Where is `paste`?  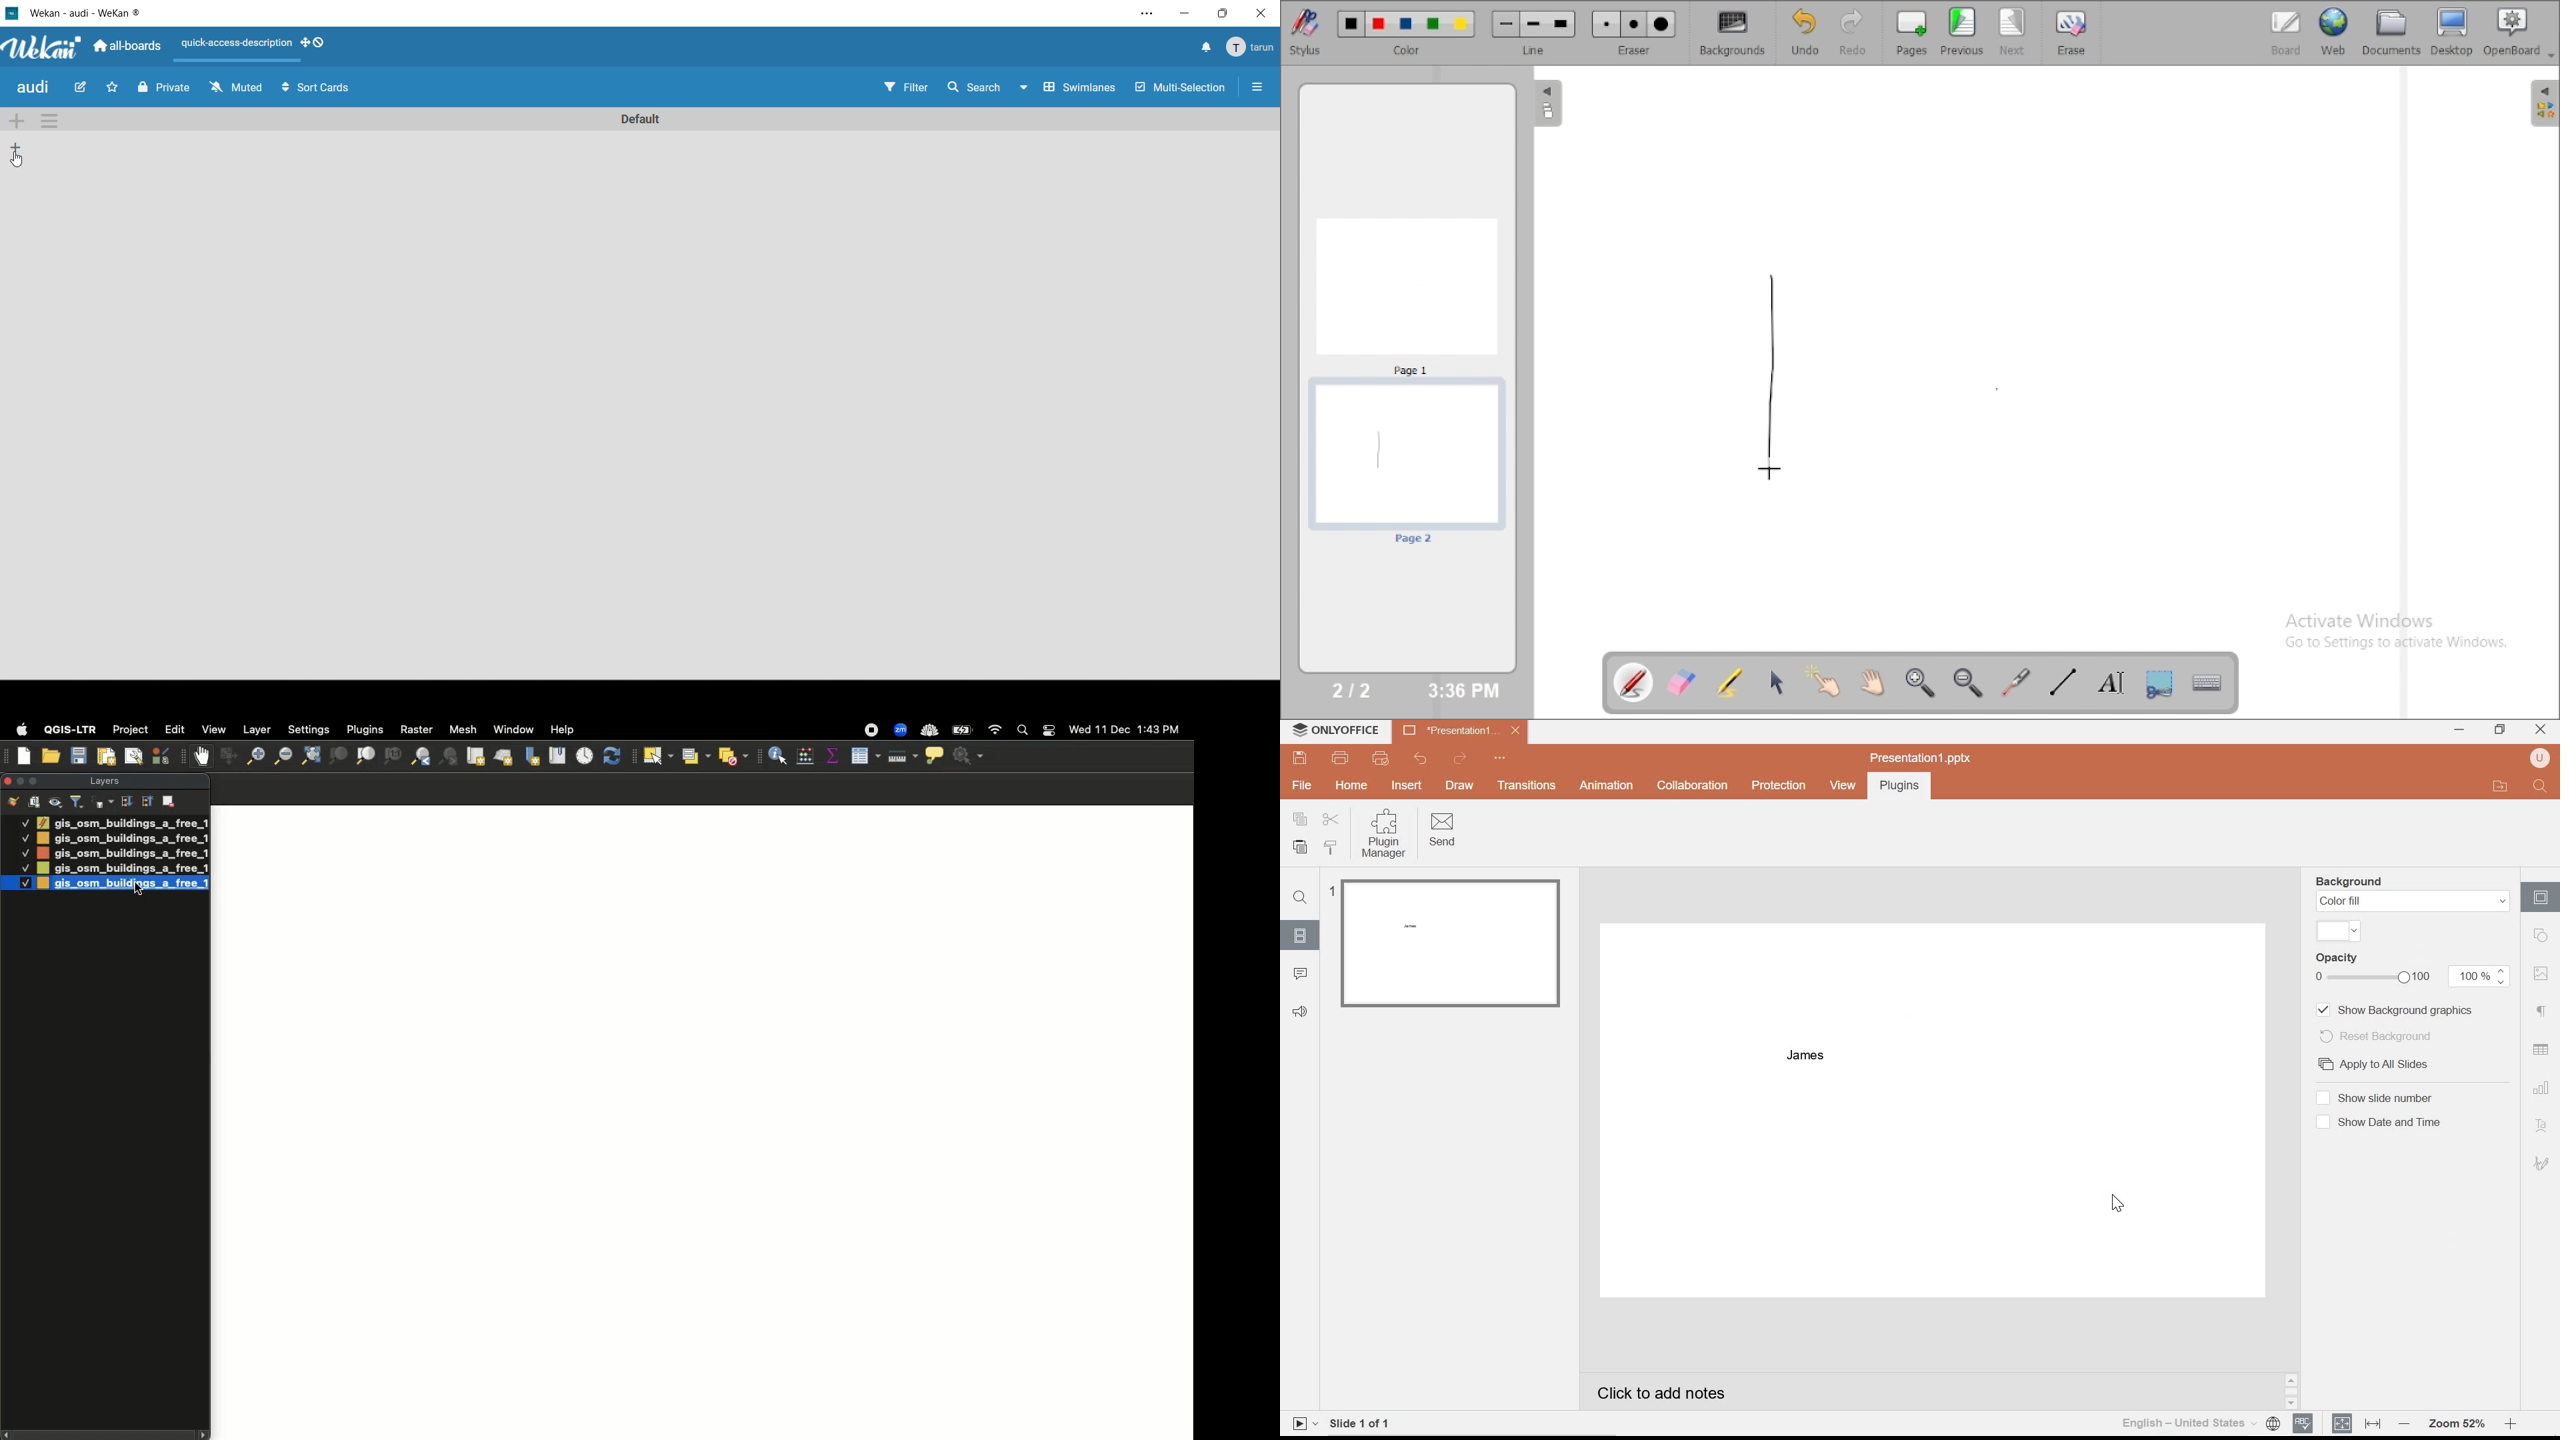
paste is located at coordinates (1303, 847).